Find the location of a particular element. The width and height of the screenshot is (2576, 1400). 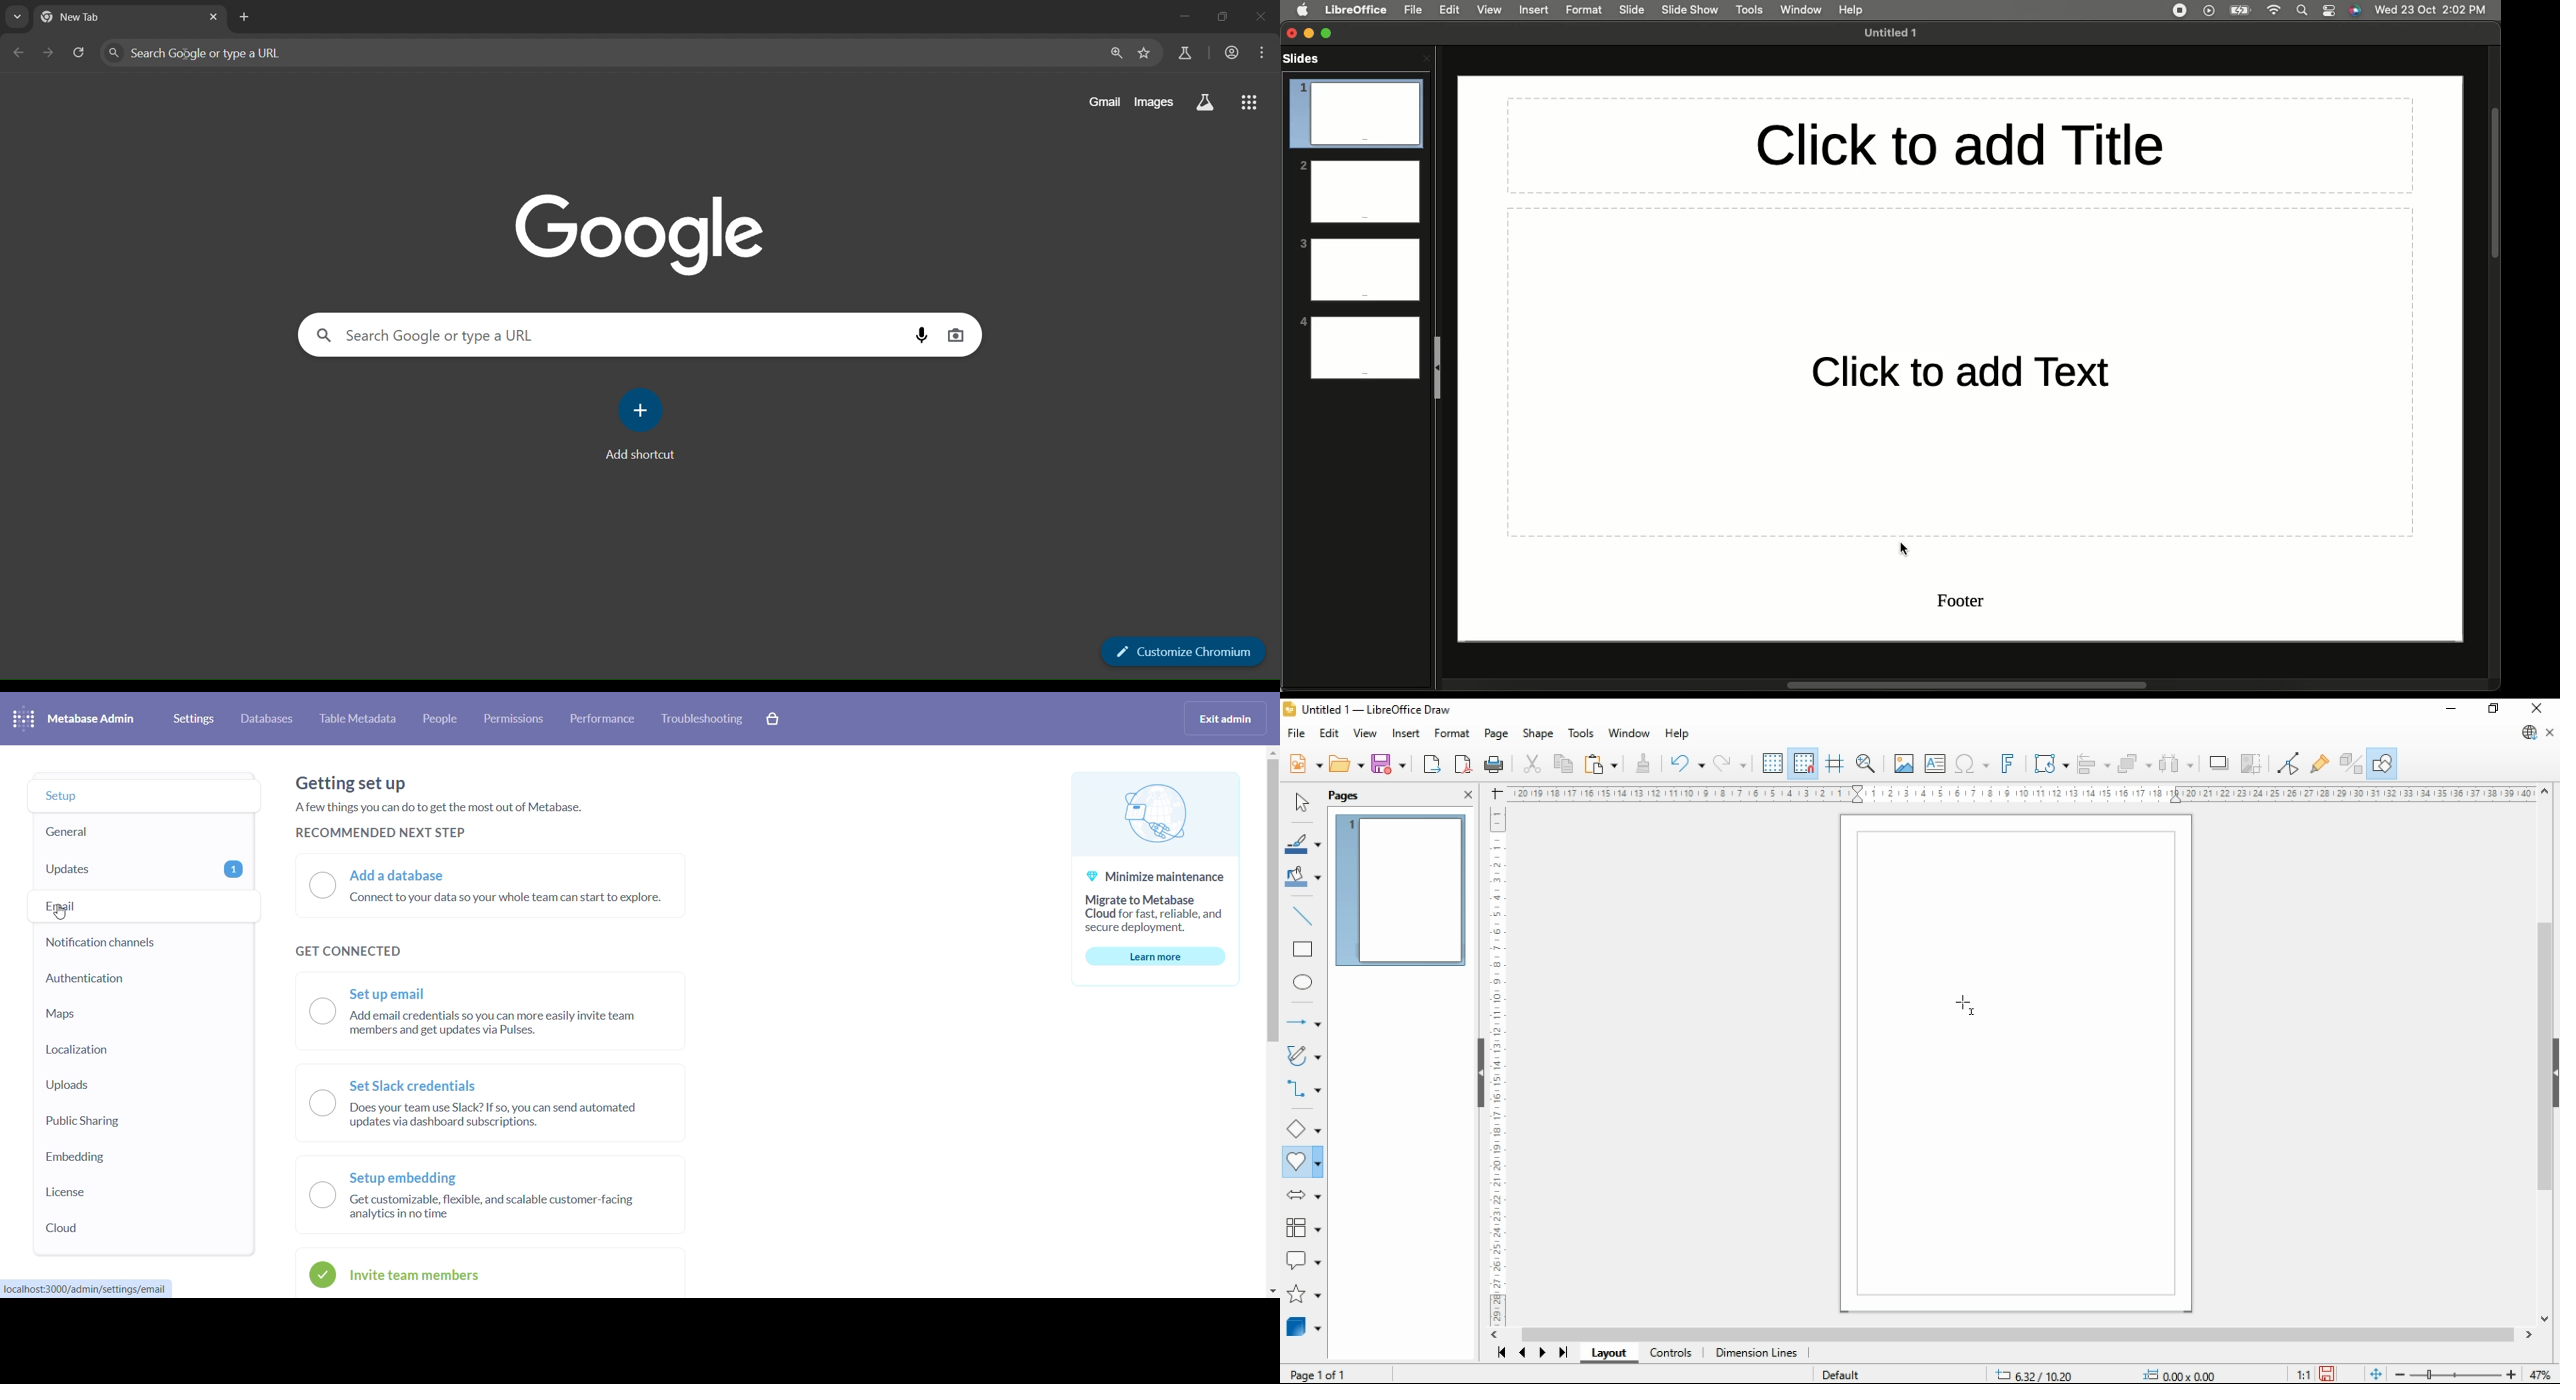

Notification bar is located at coordinates (2330, 11).